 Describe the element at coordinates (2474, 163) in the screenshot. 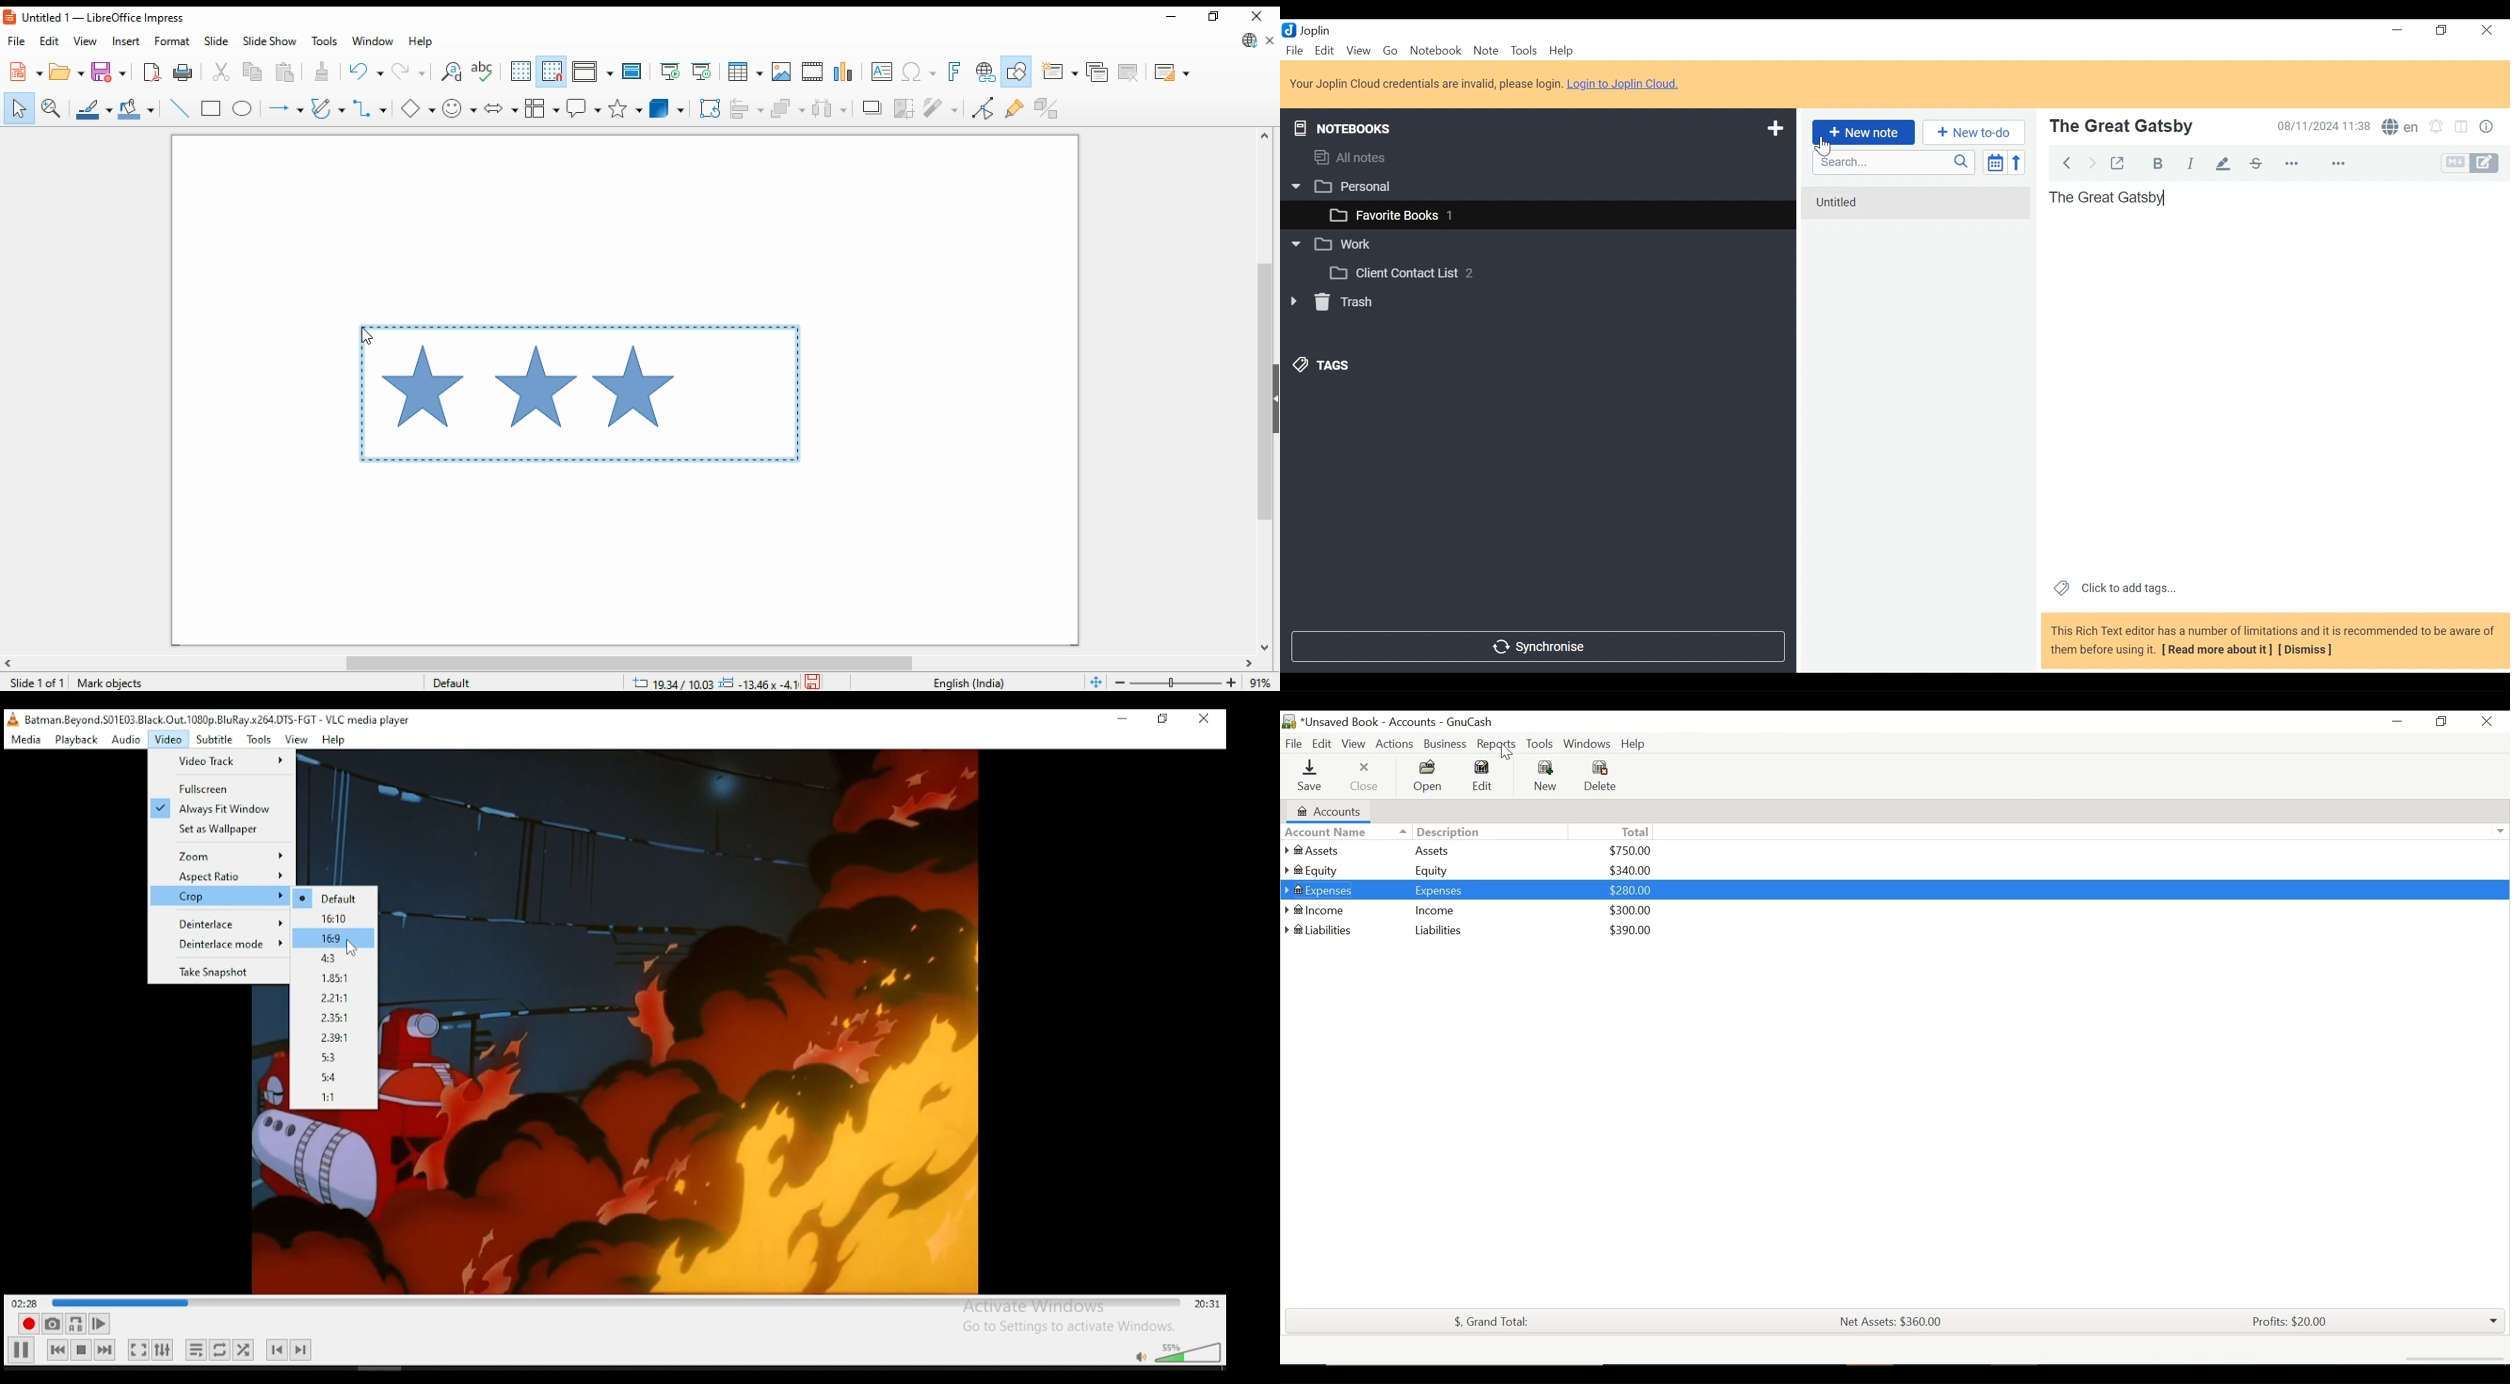

I see `Toggle Editor` at that location.